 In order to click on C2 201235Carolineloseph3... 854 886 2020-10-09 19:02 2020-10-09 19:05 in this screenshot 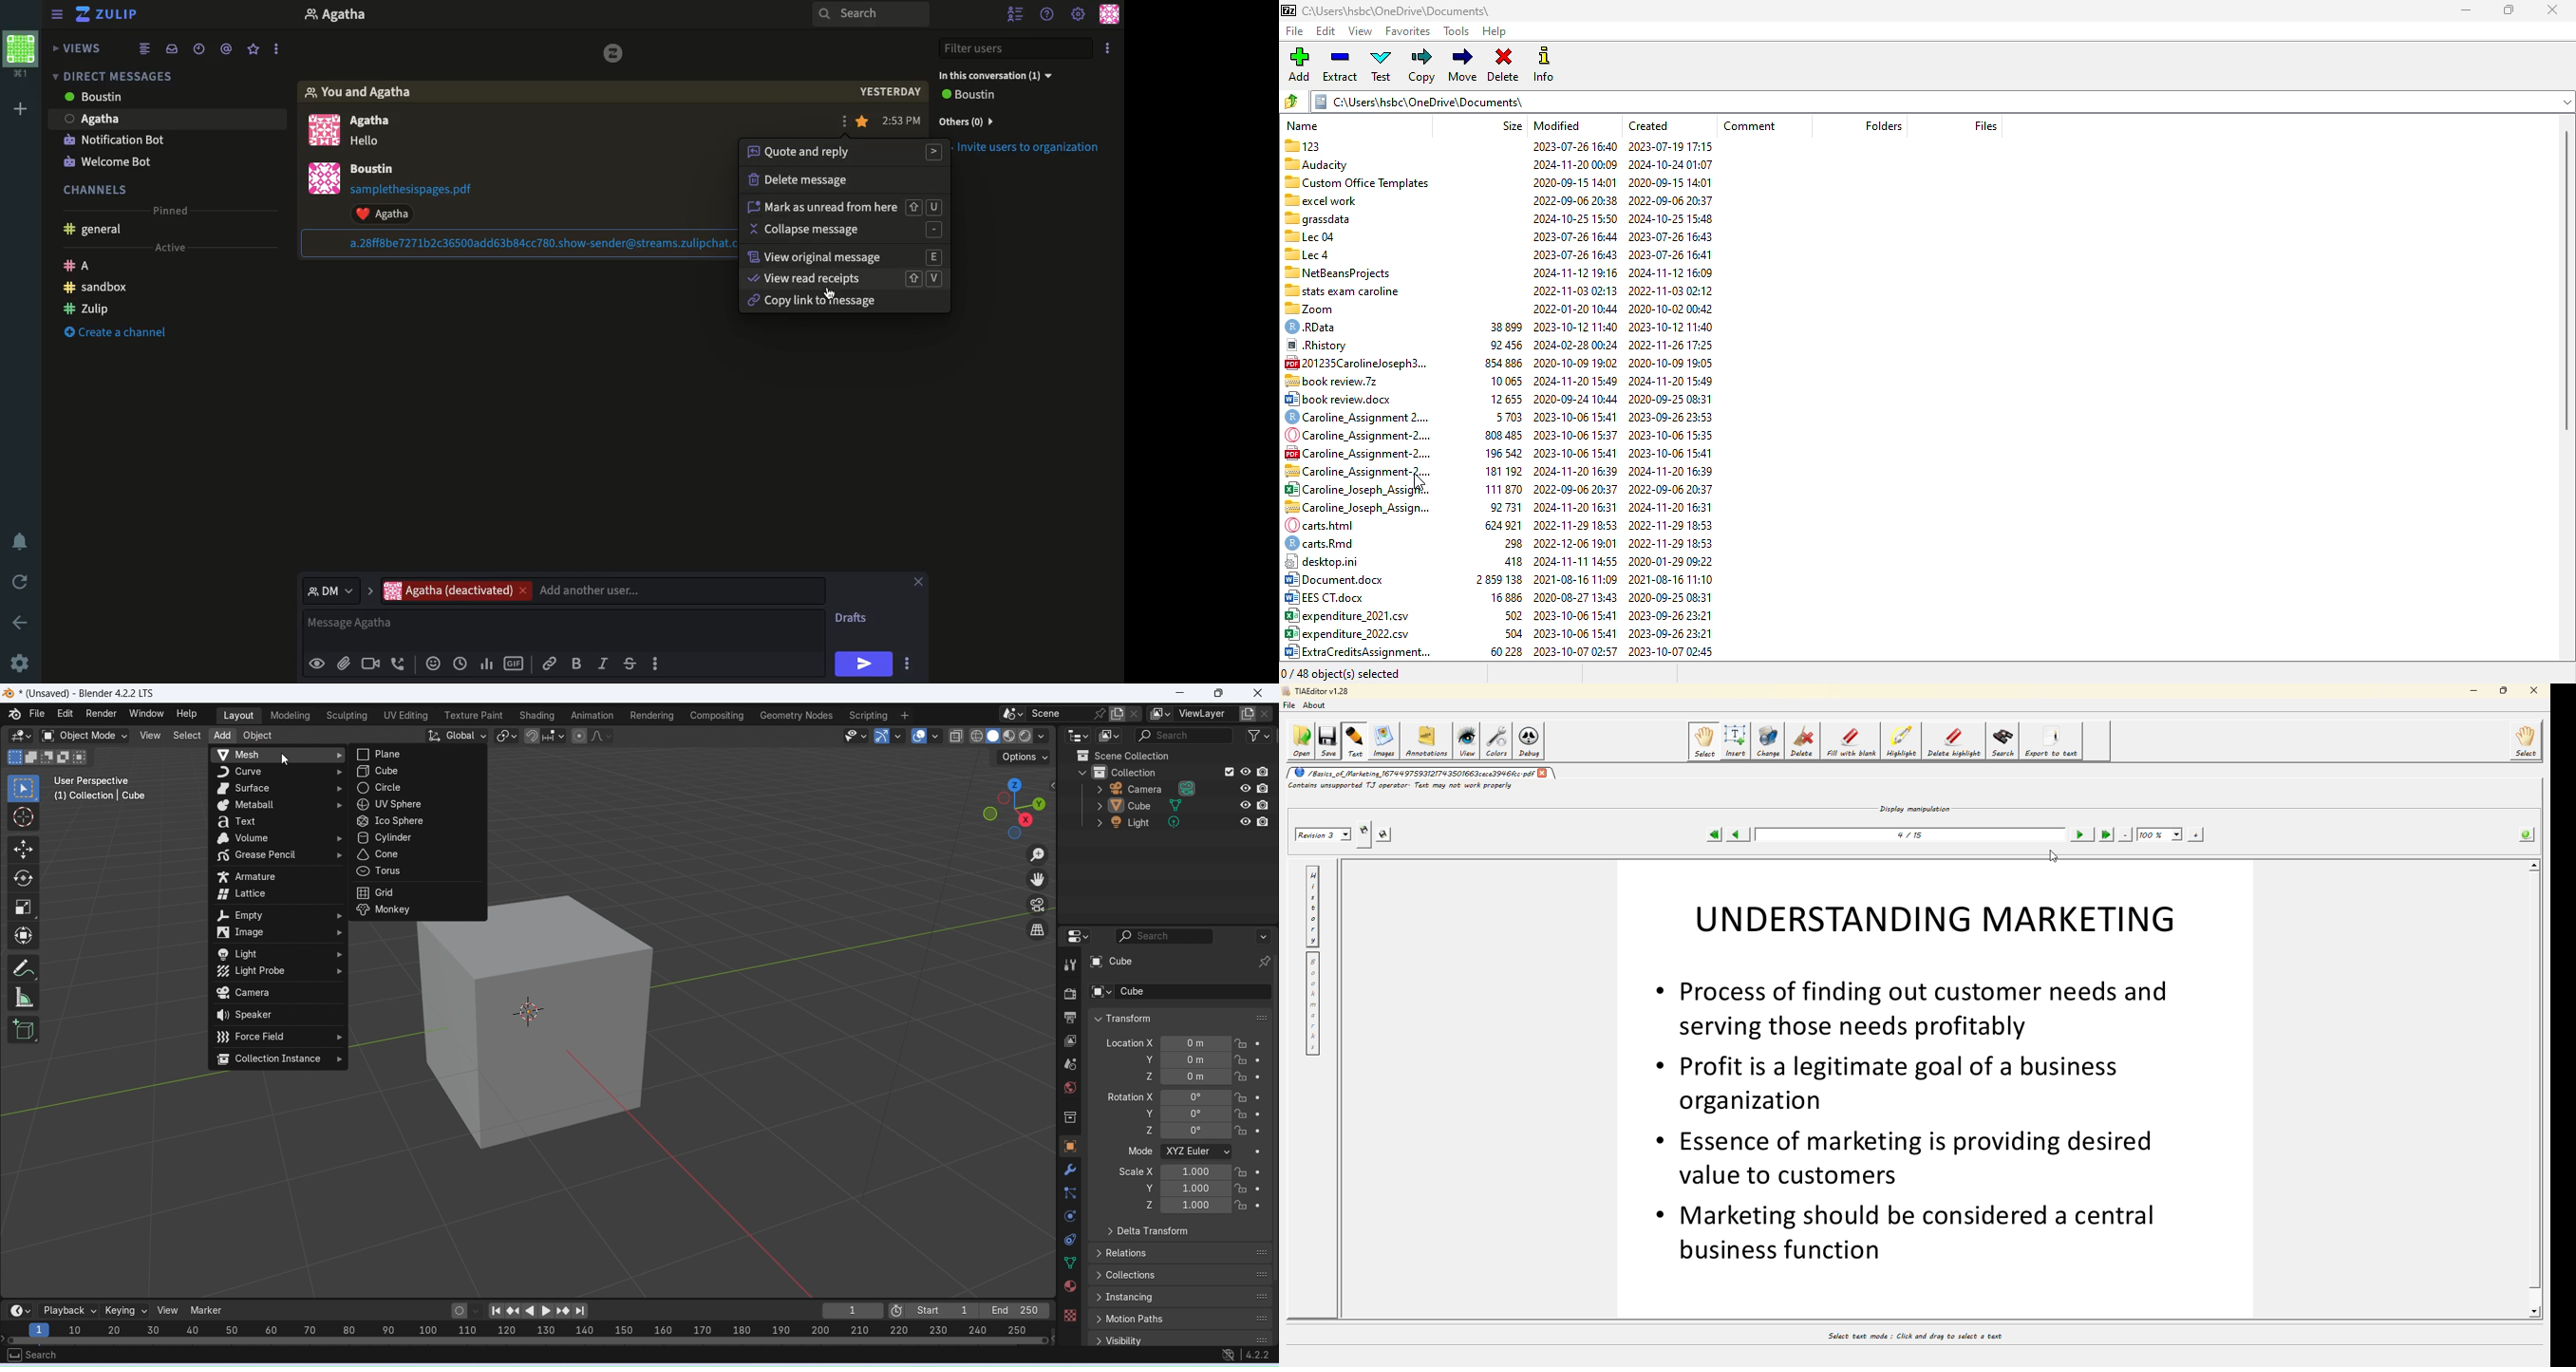, I will do `click(1496, 362)`.